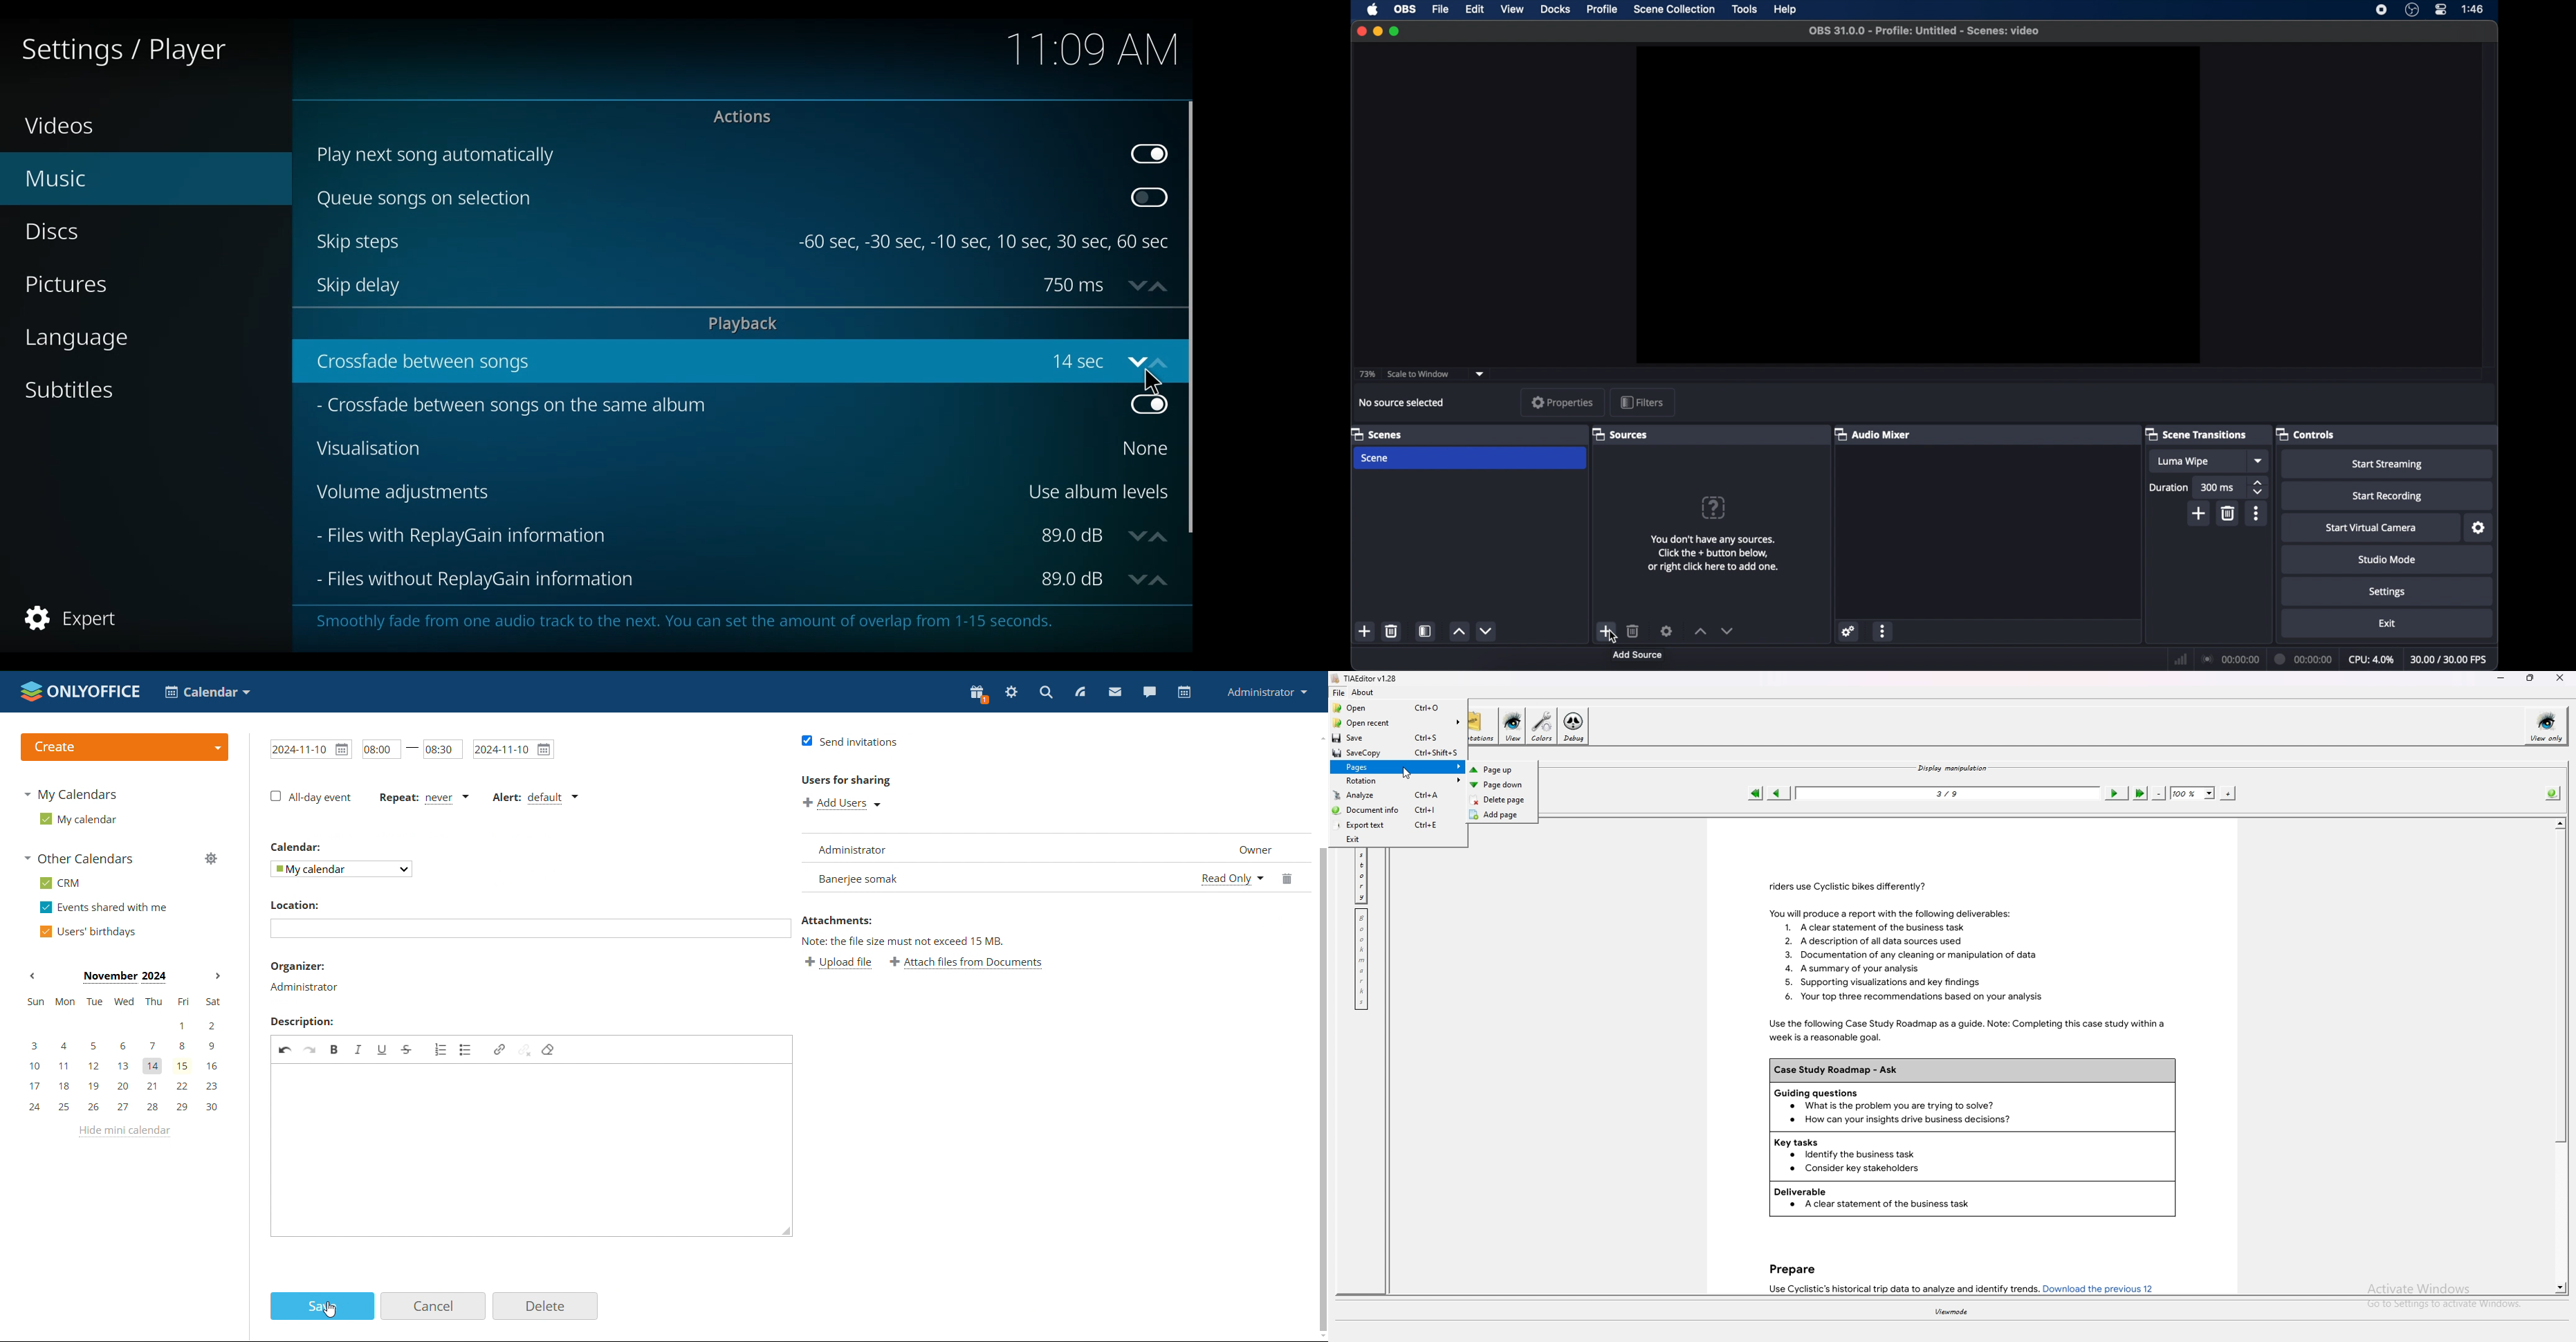  I want to click on attach files from documents, so click(979, 962).